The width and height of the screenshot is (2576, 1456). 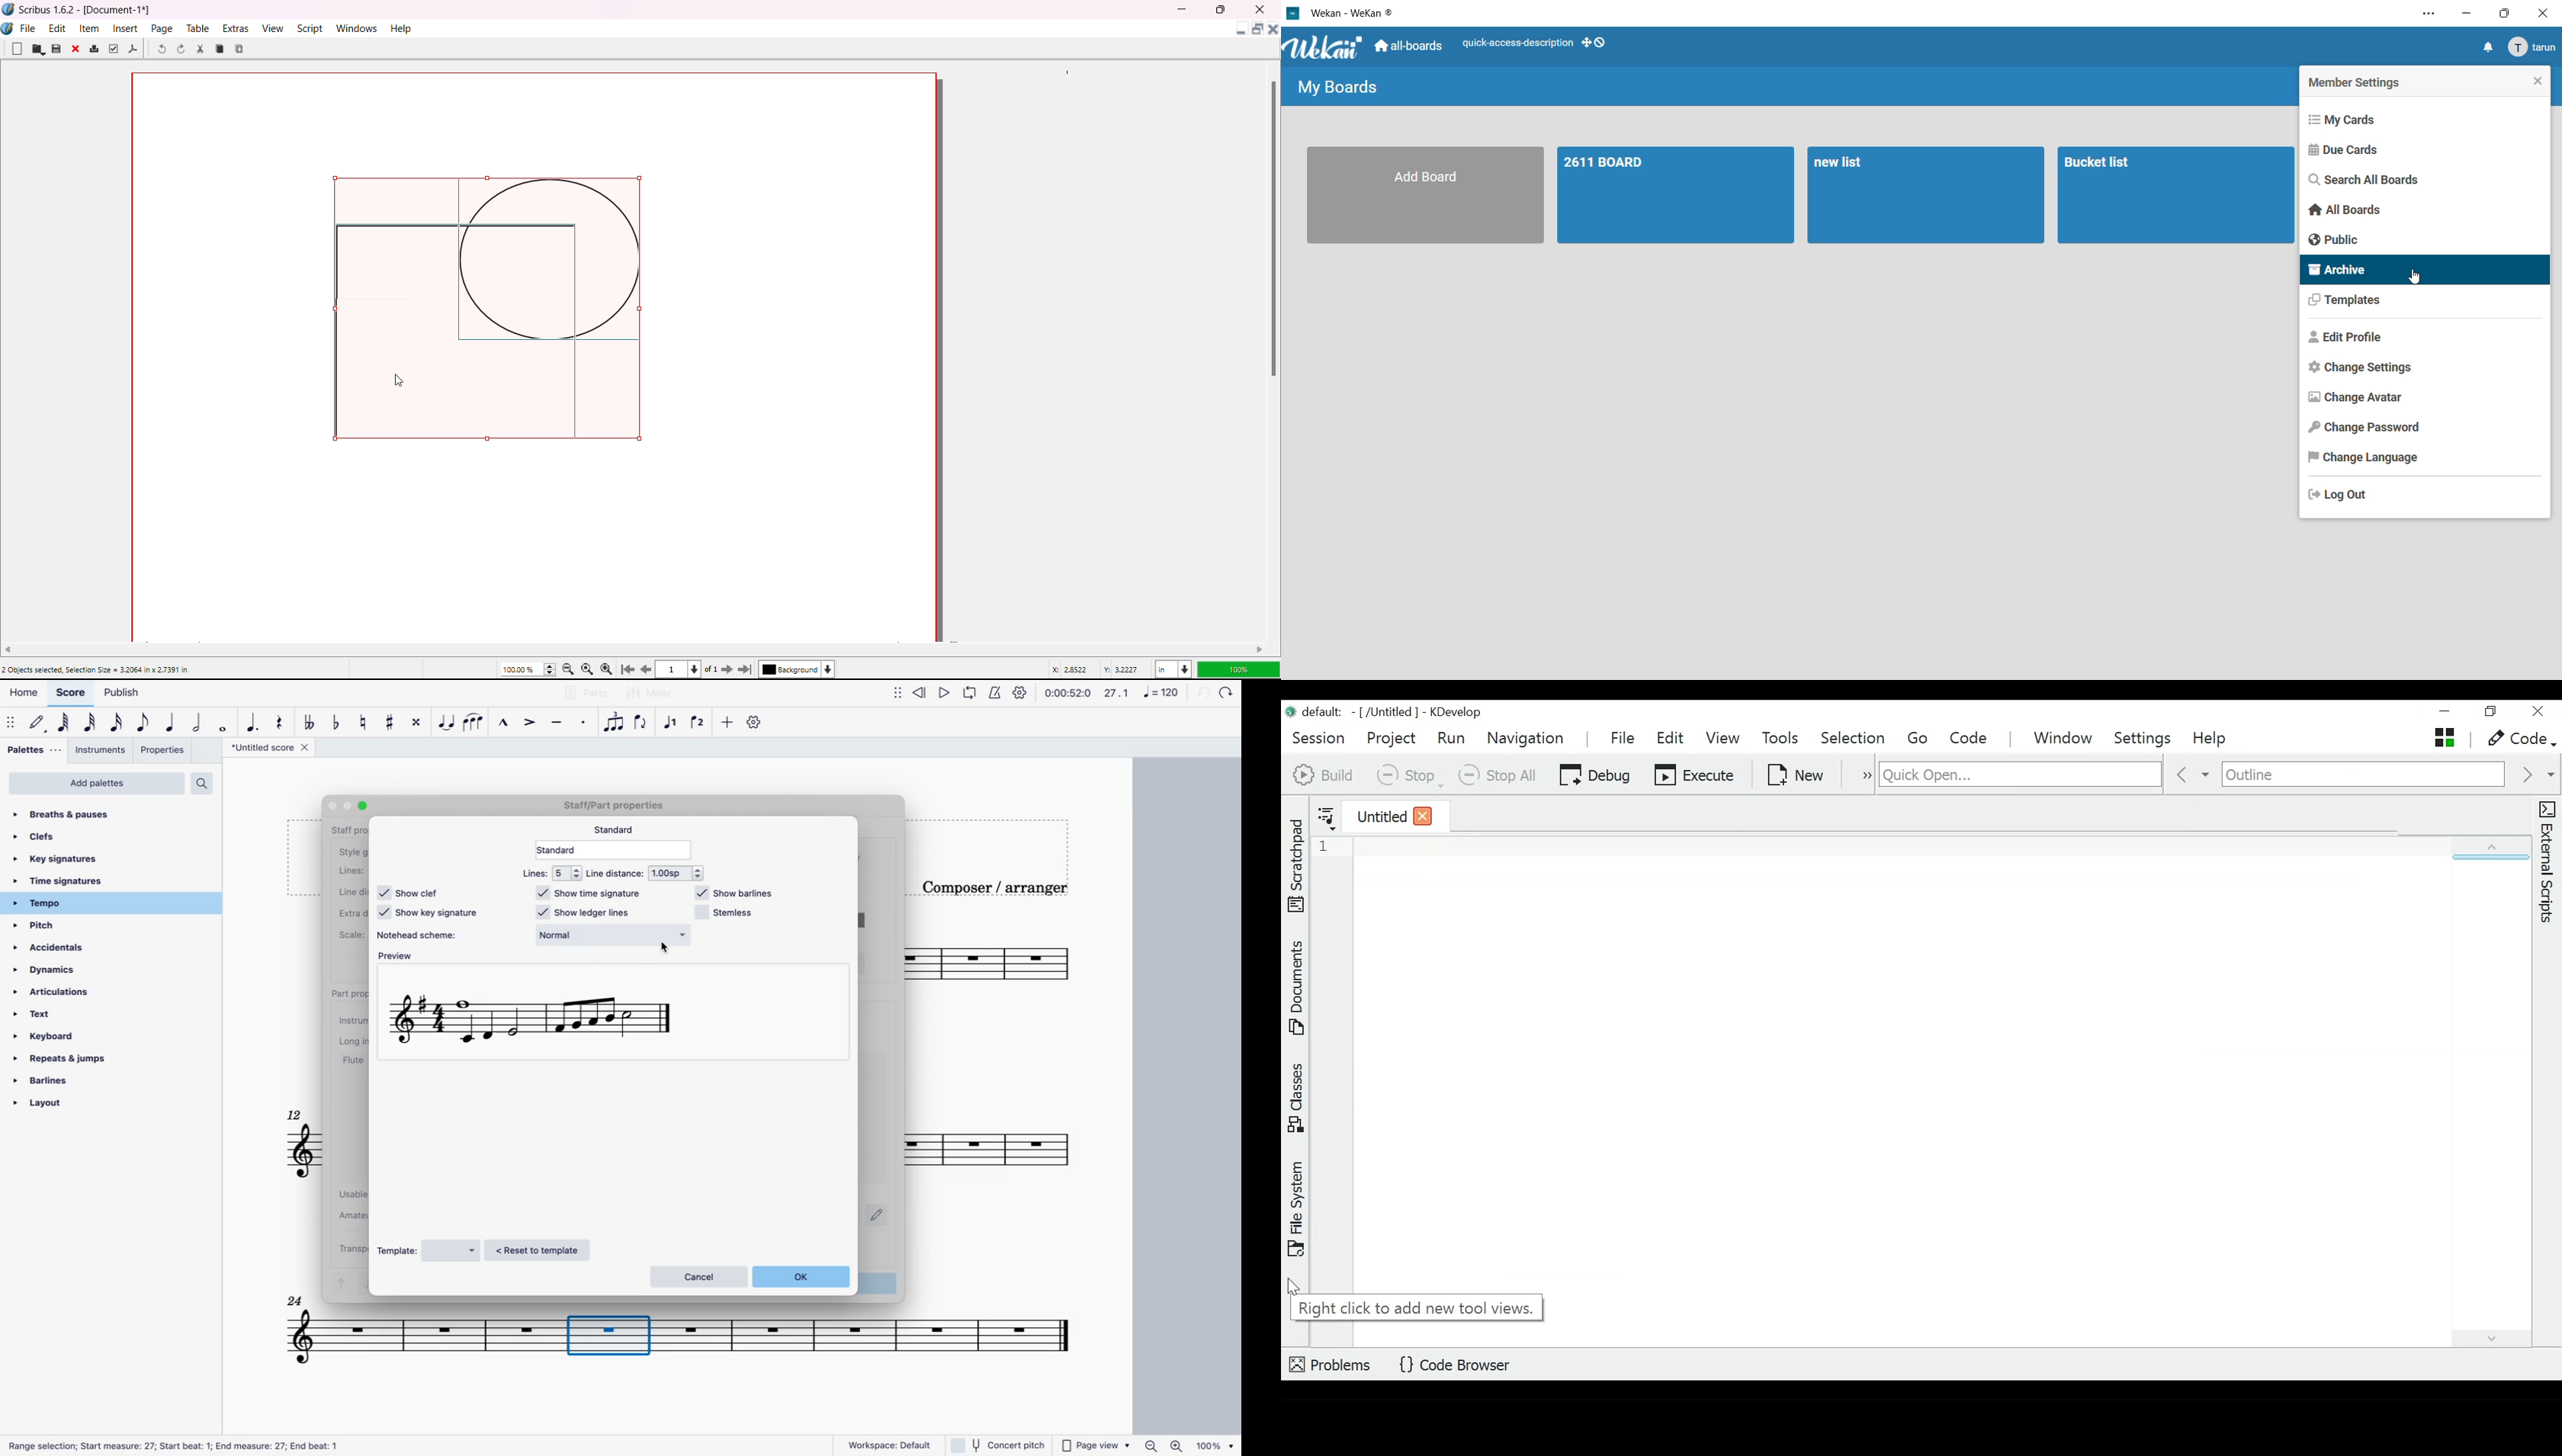 I want to click on New, so click(x=17, y=48).